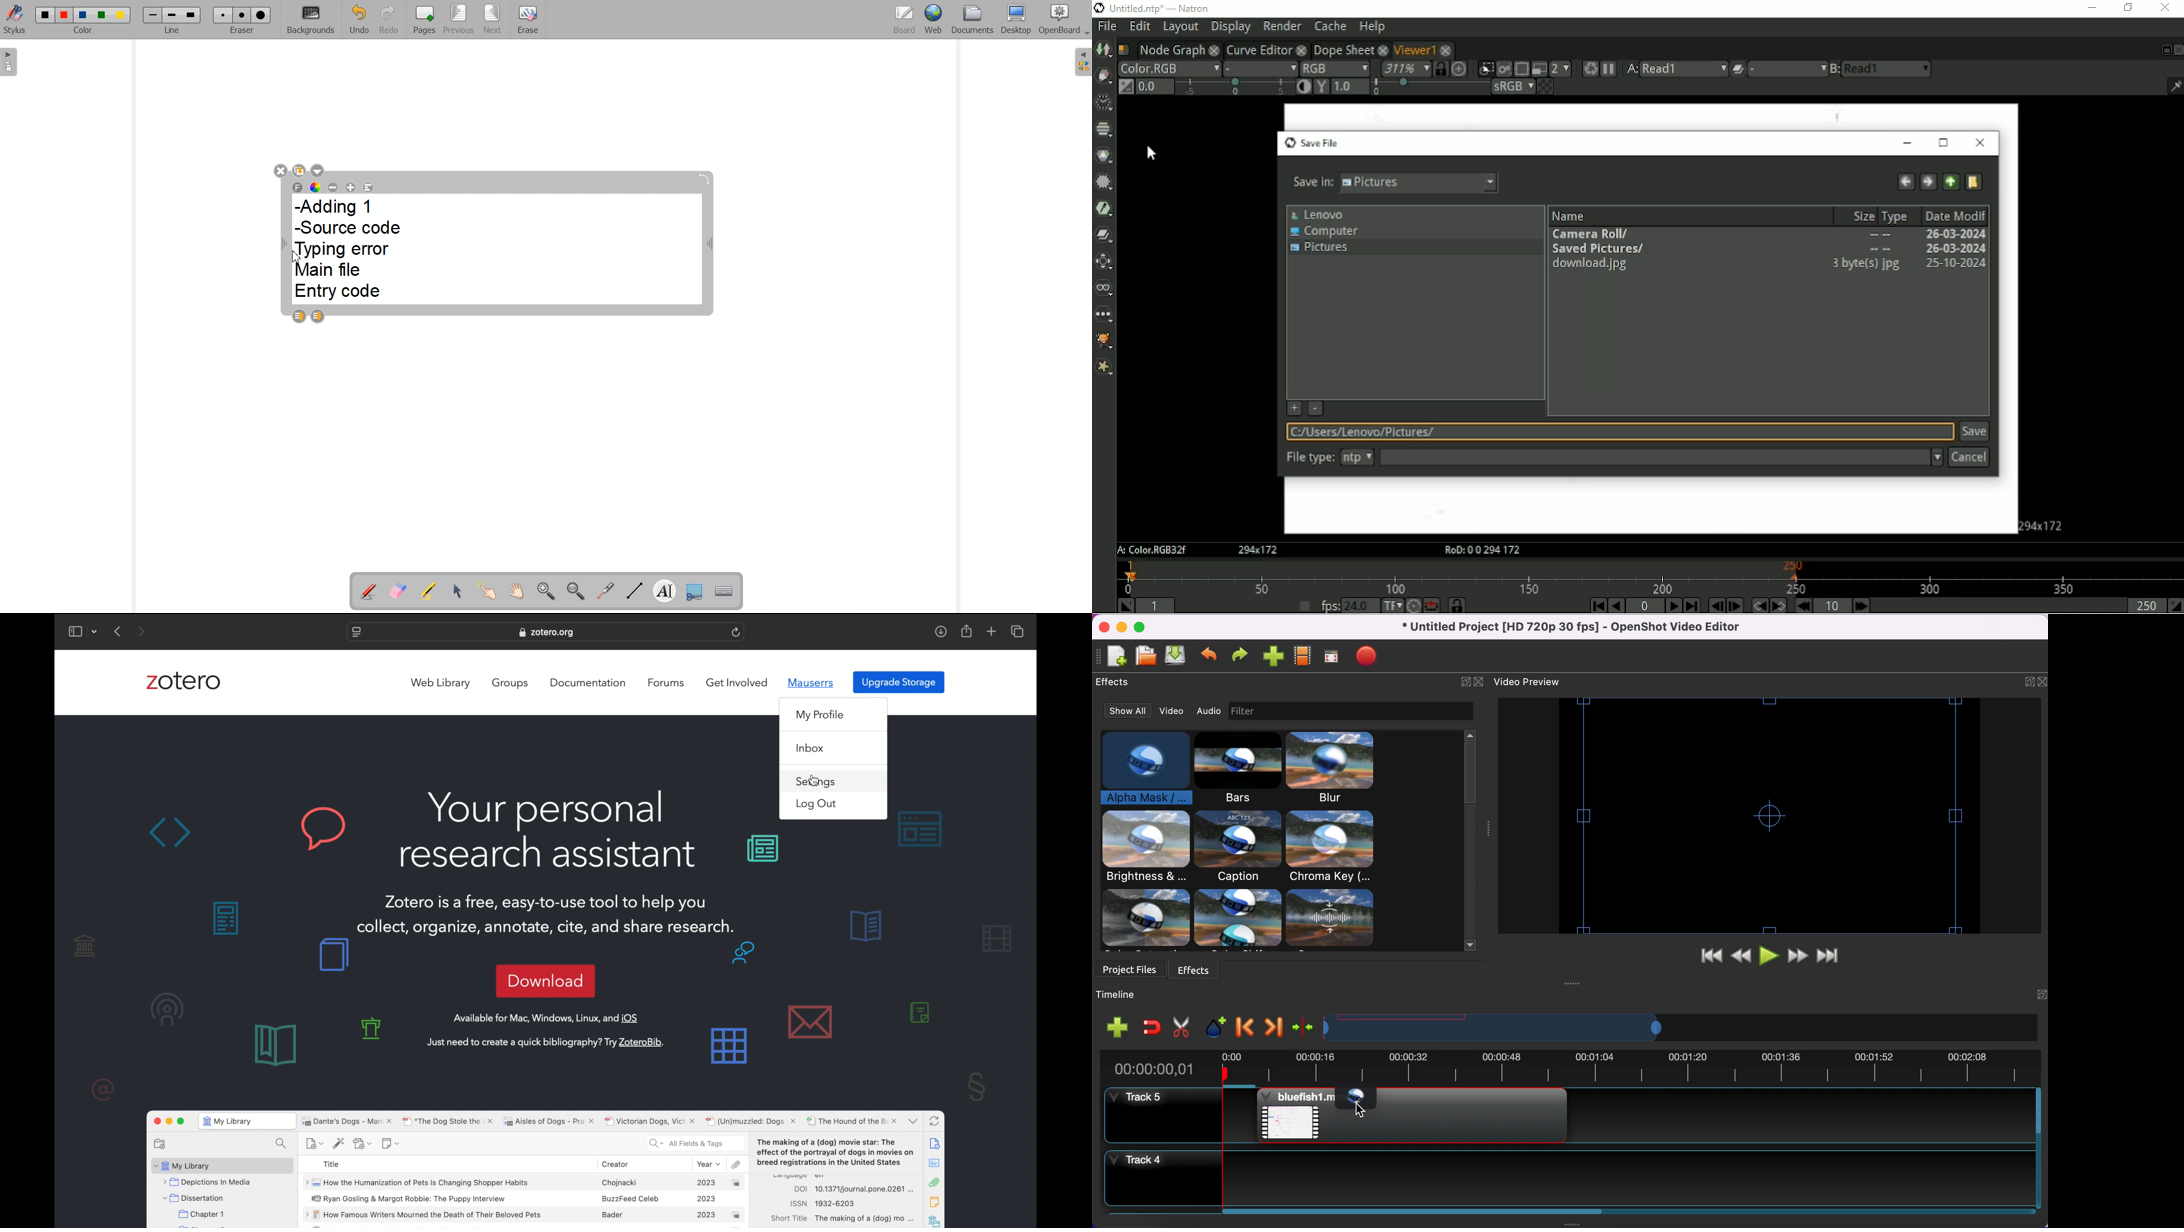  What do you see at coordinates (545, 1167) in the screenshot?
I see `zotero software preview` at bounding box center [545, 1167].